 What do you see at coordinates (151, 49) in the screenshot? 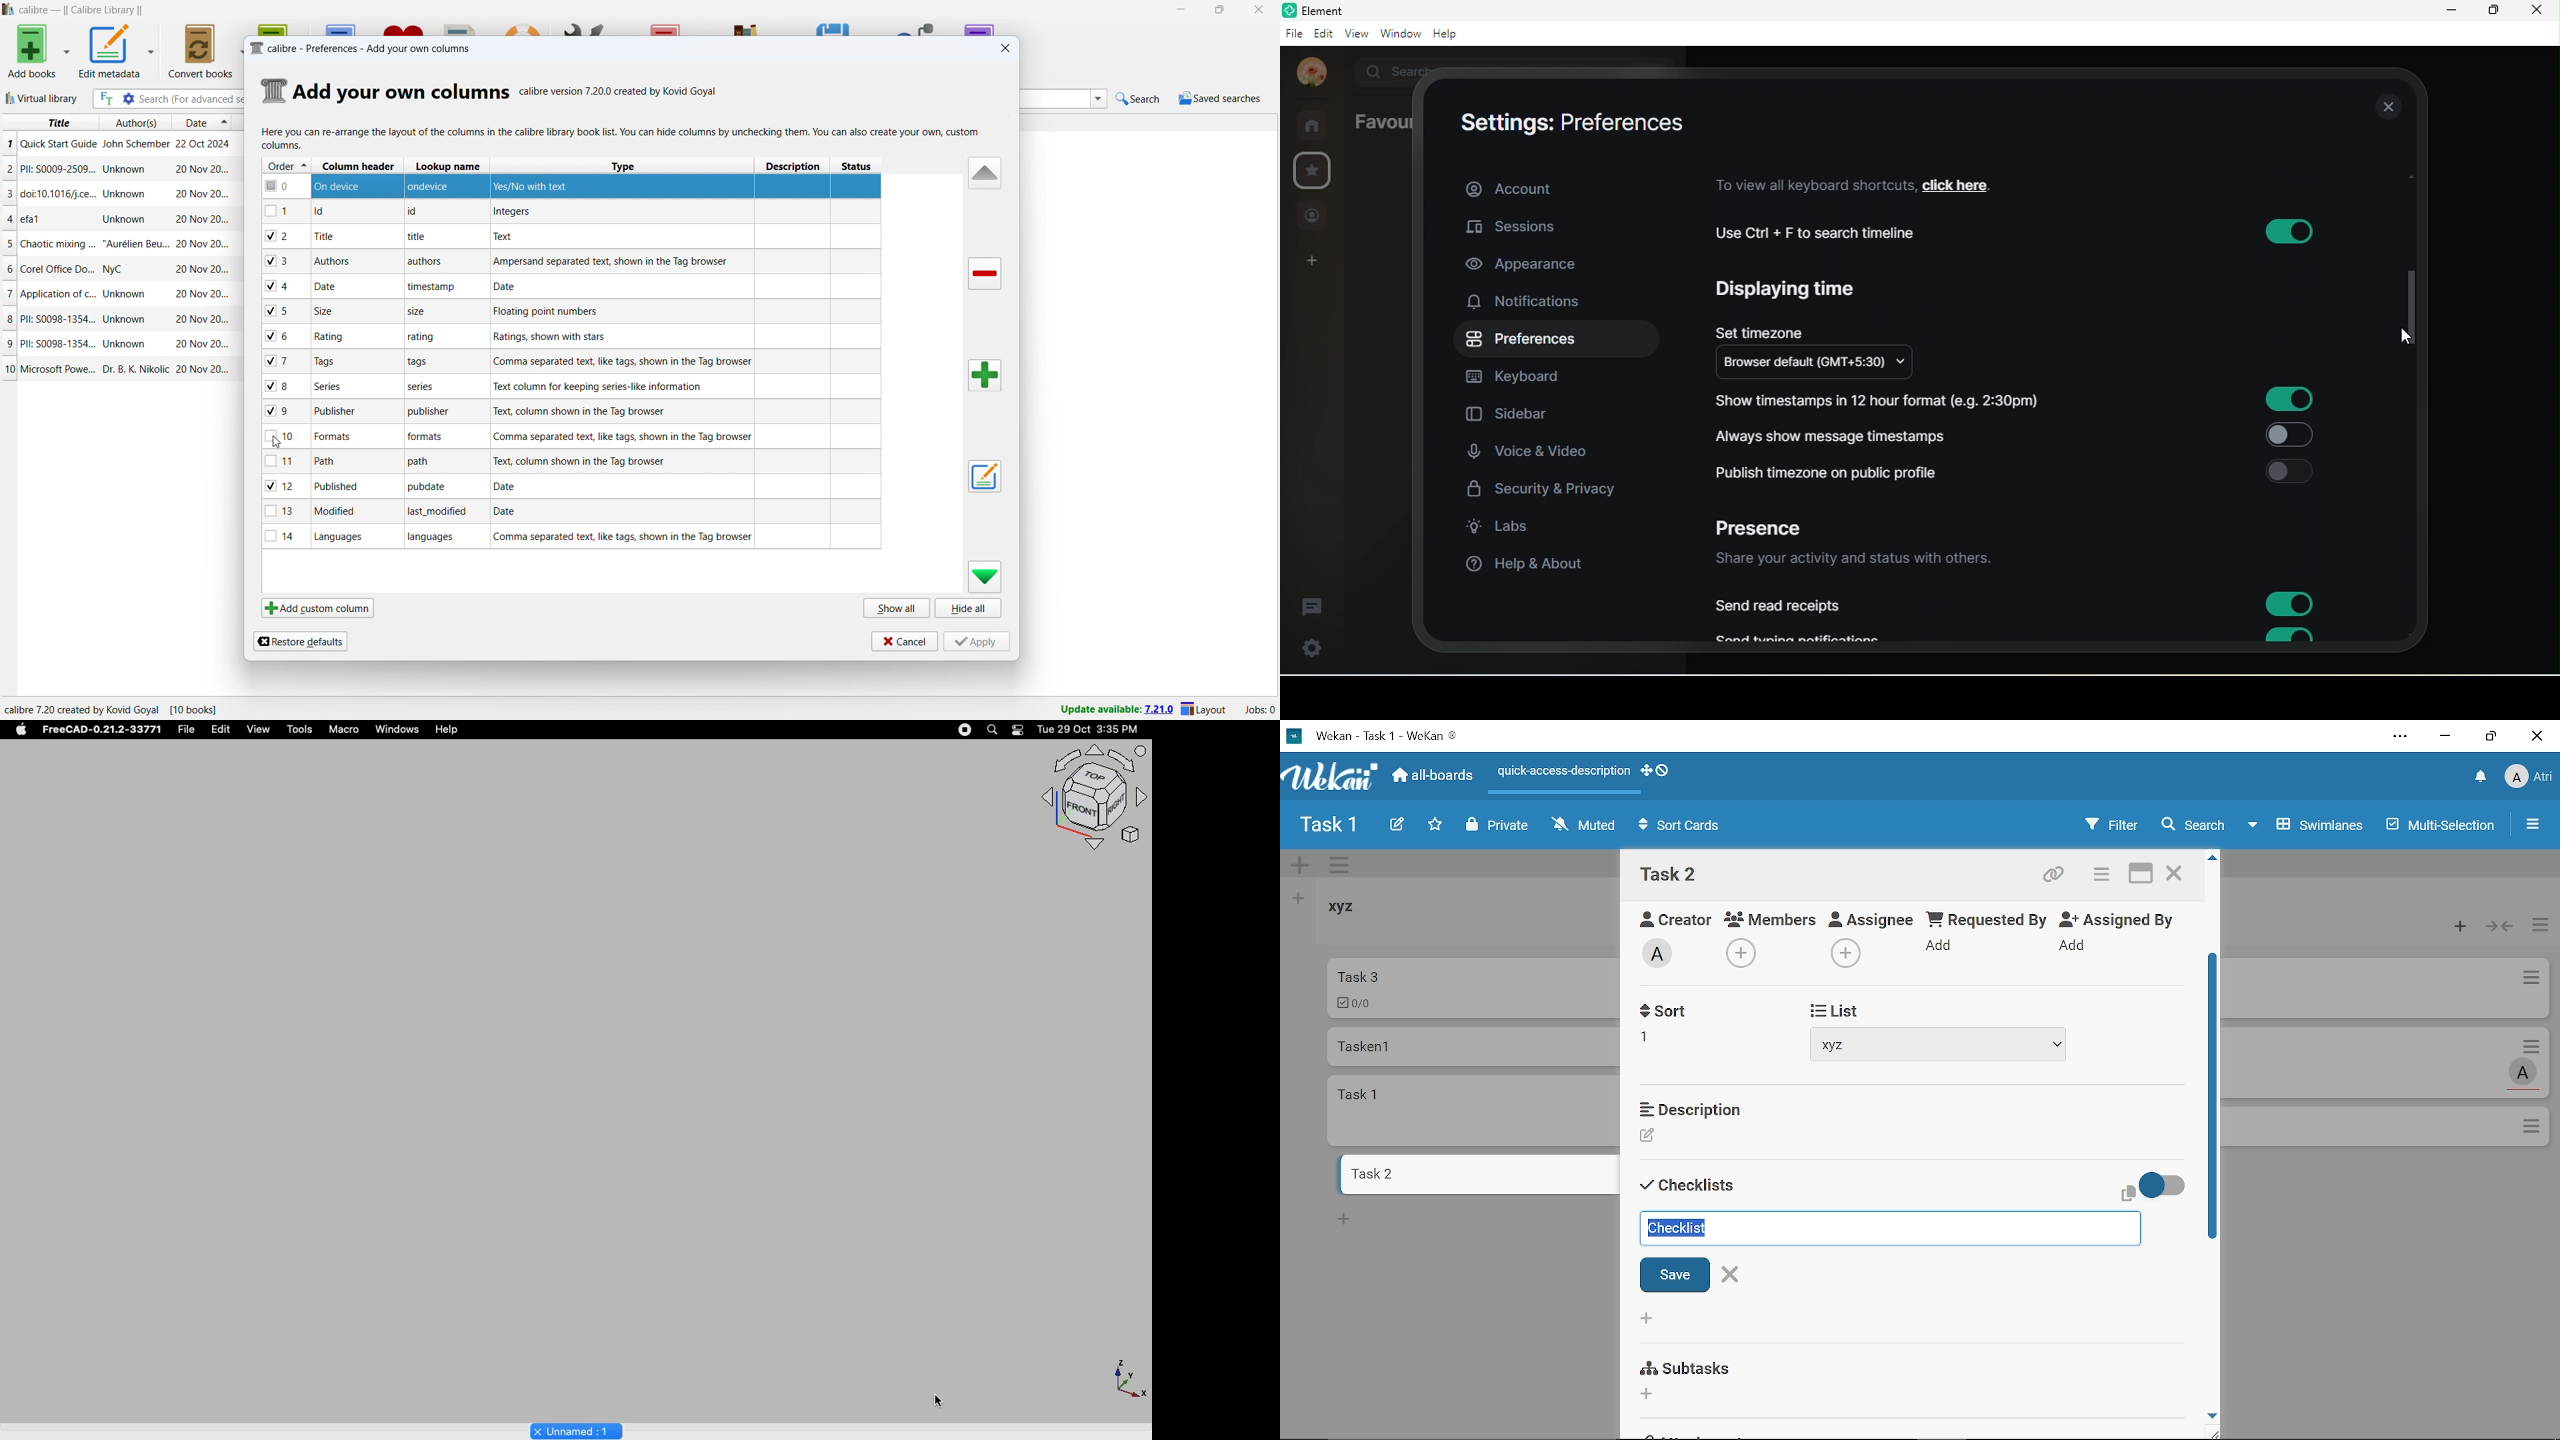
I see `edit metadata options` at bounding box center [151, 49].